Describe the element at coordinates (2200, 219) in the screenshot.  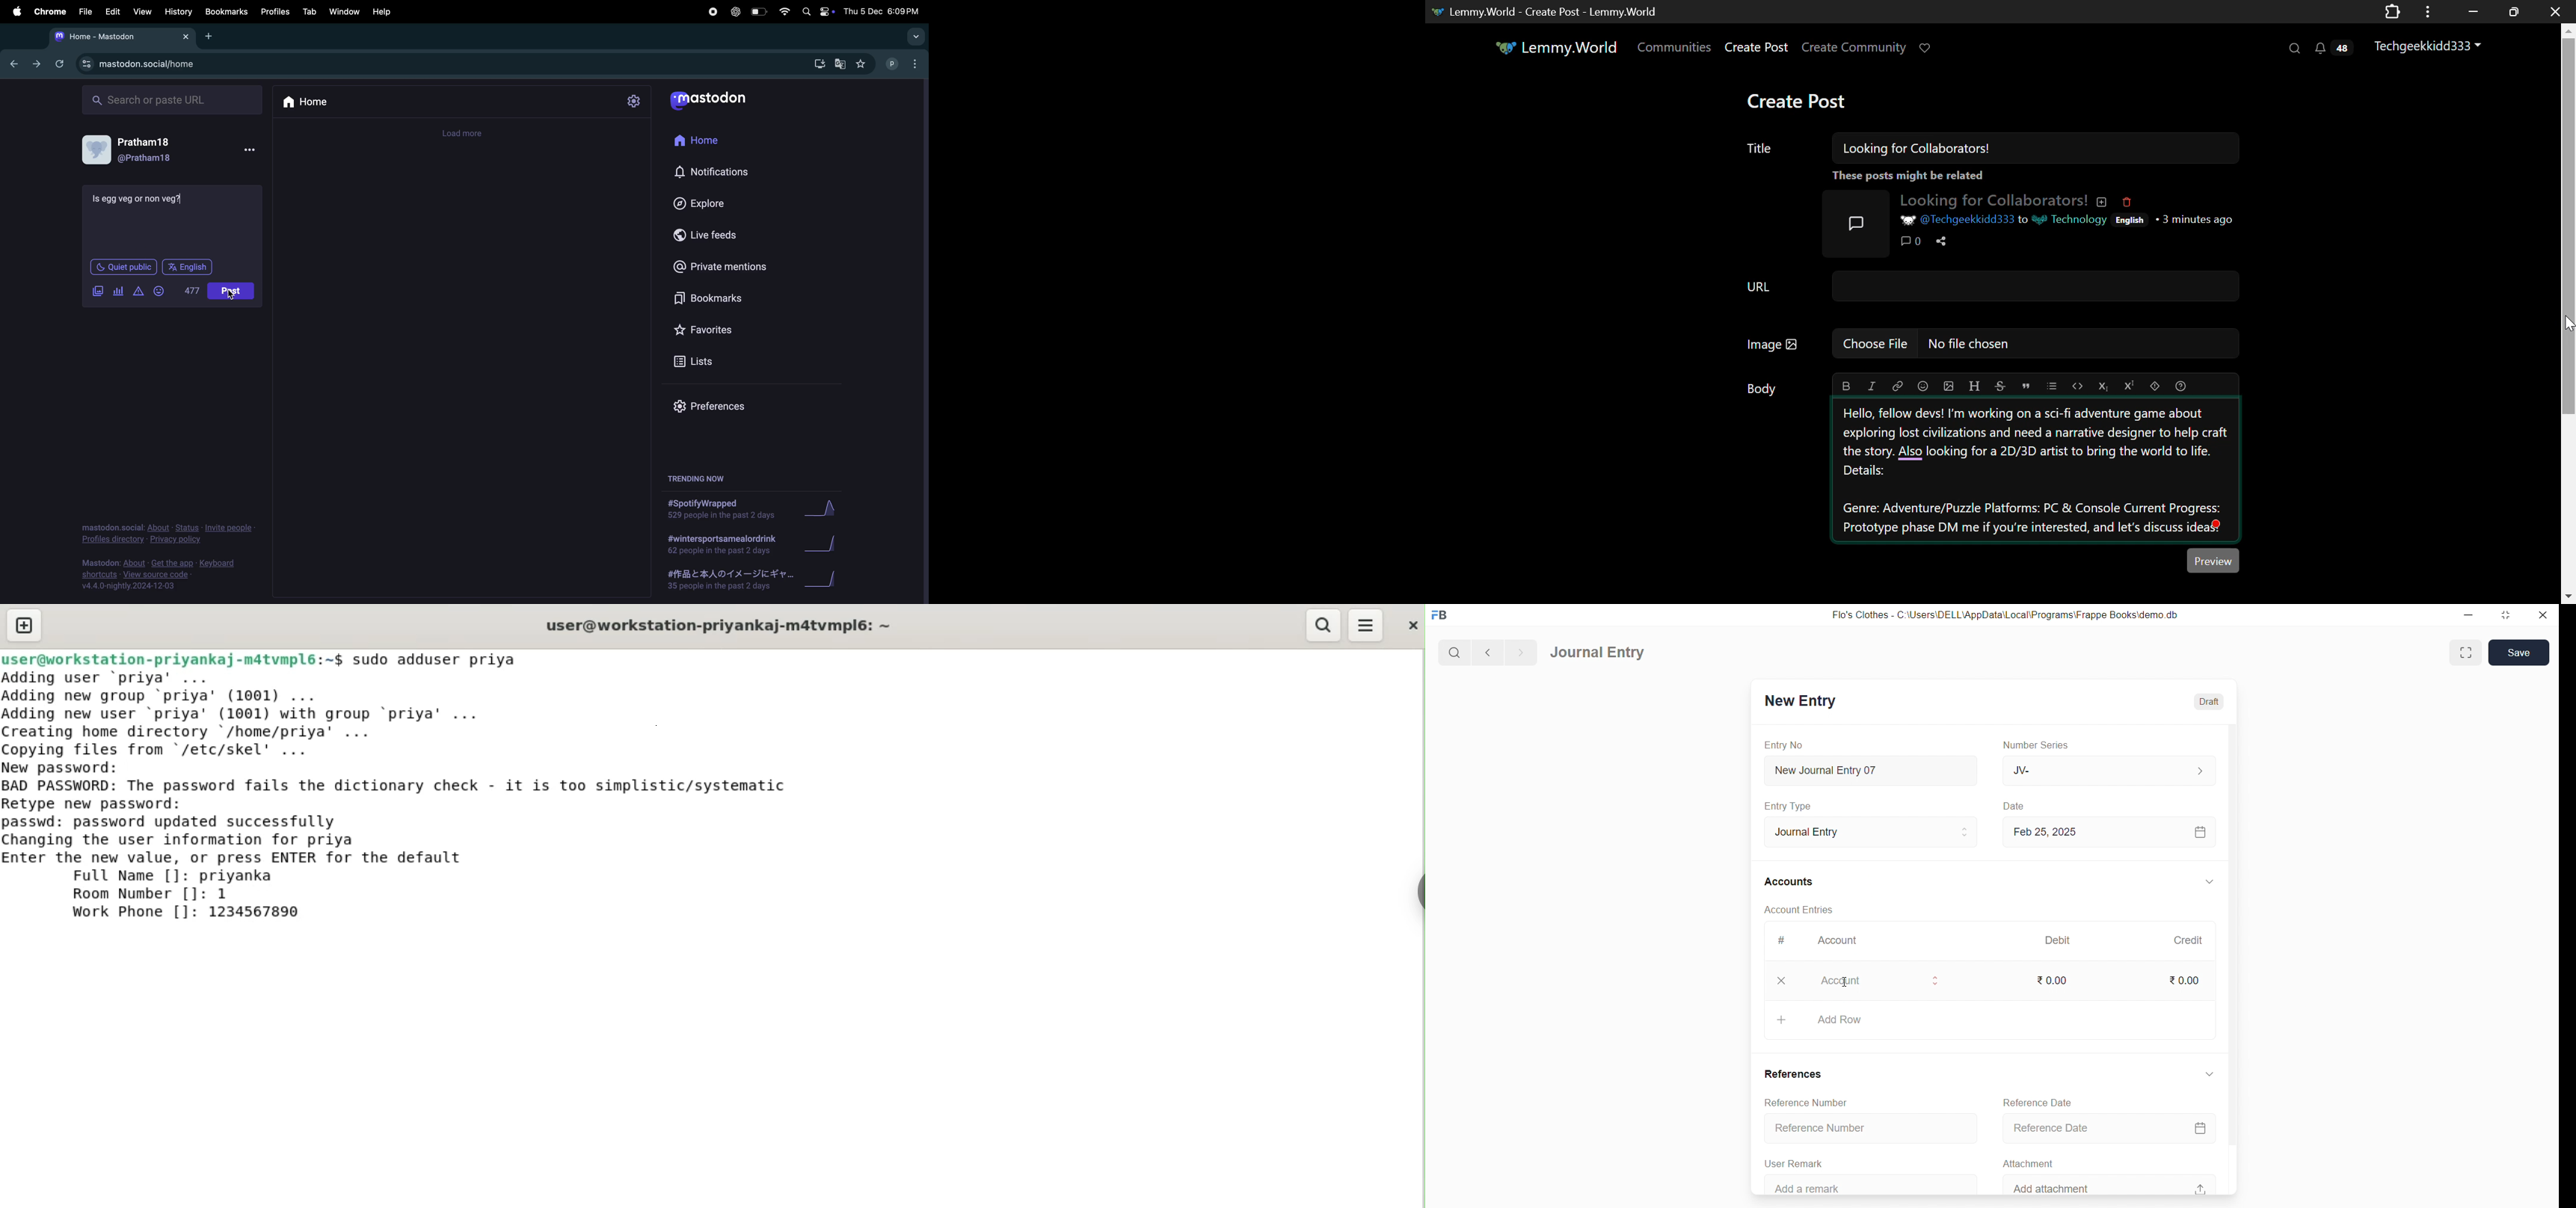
I see `3 minutes ago` at that location.